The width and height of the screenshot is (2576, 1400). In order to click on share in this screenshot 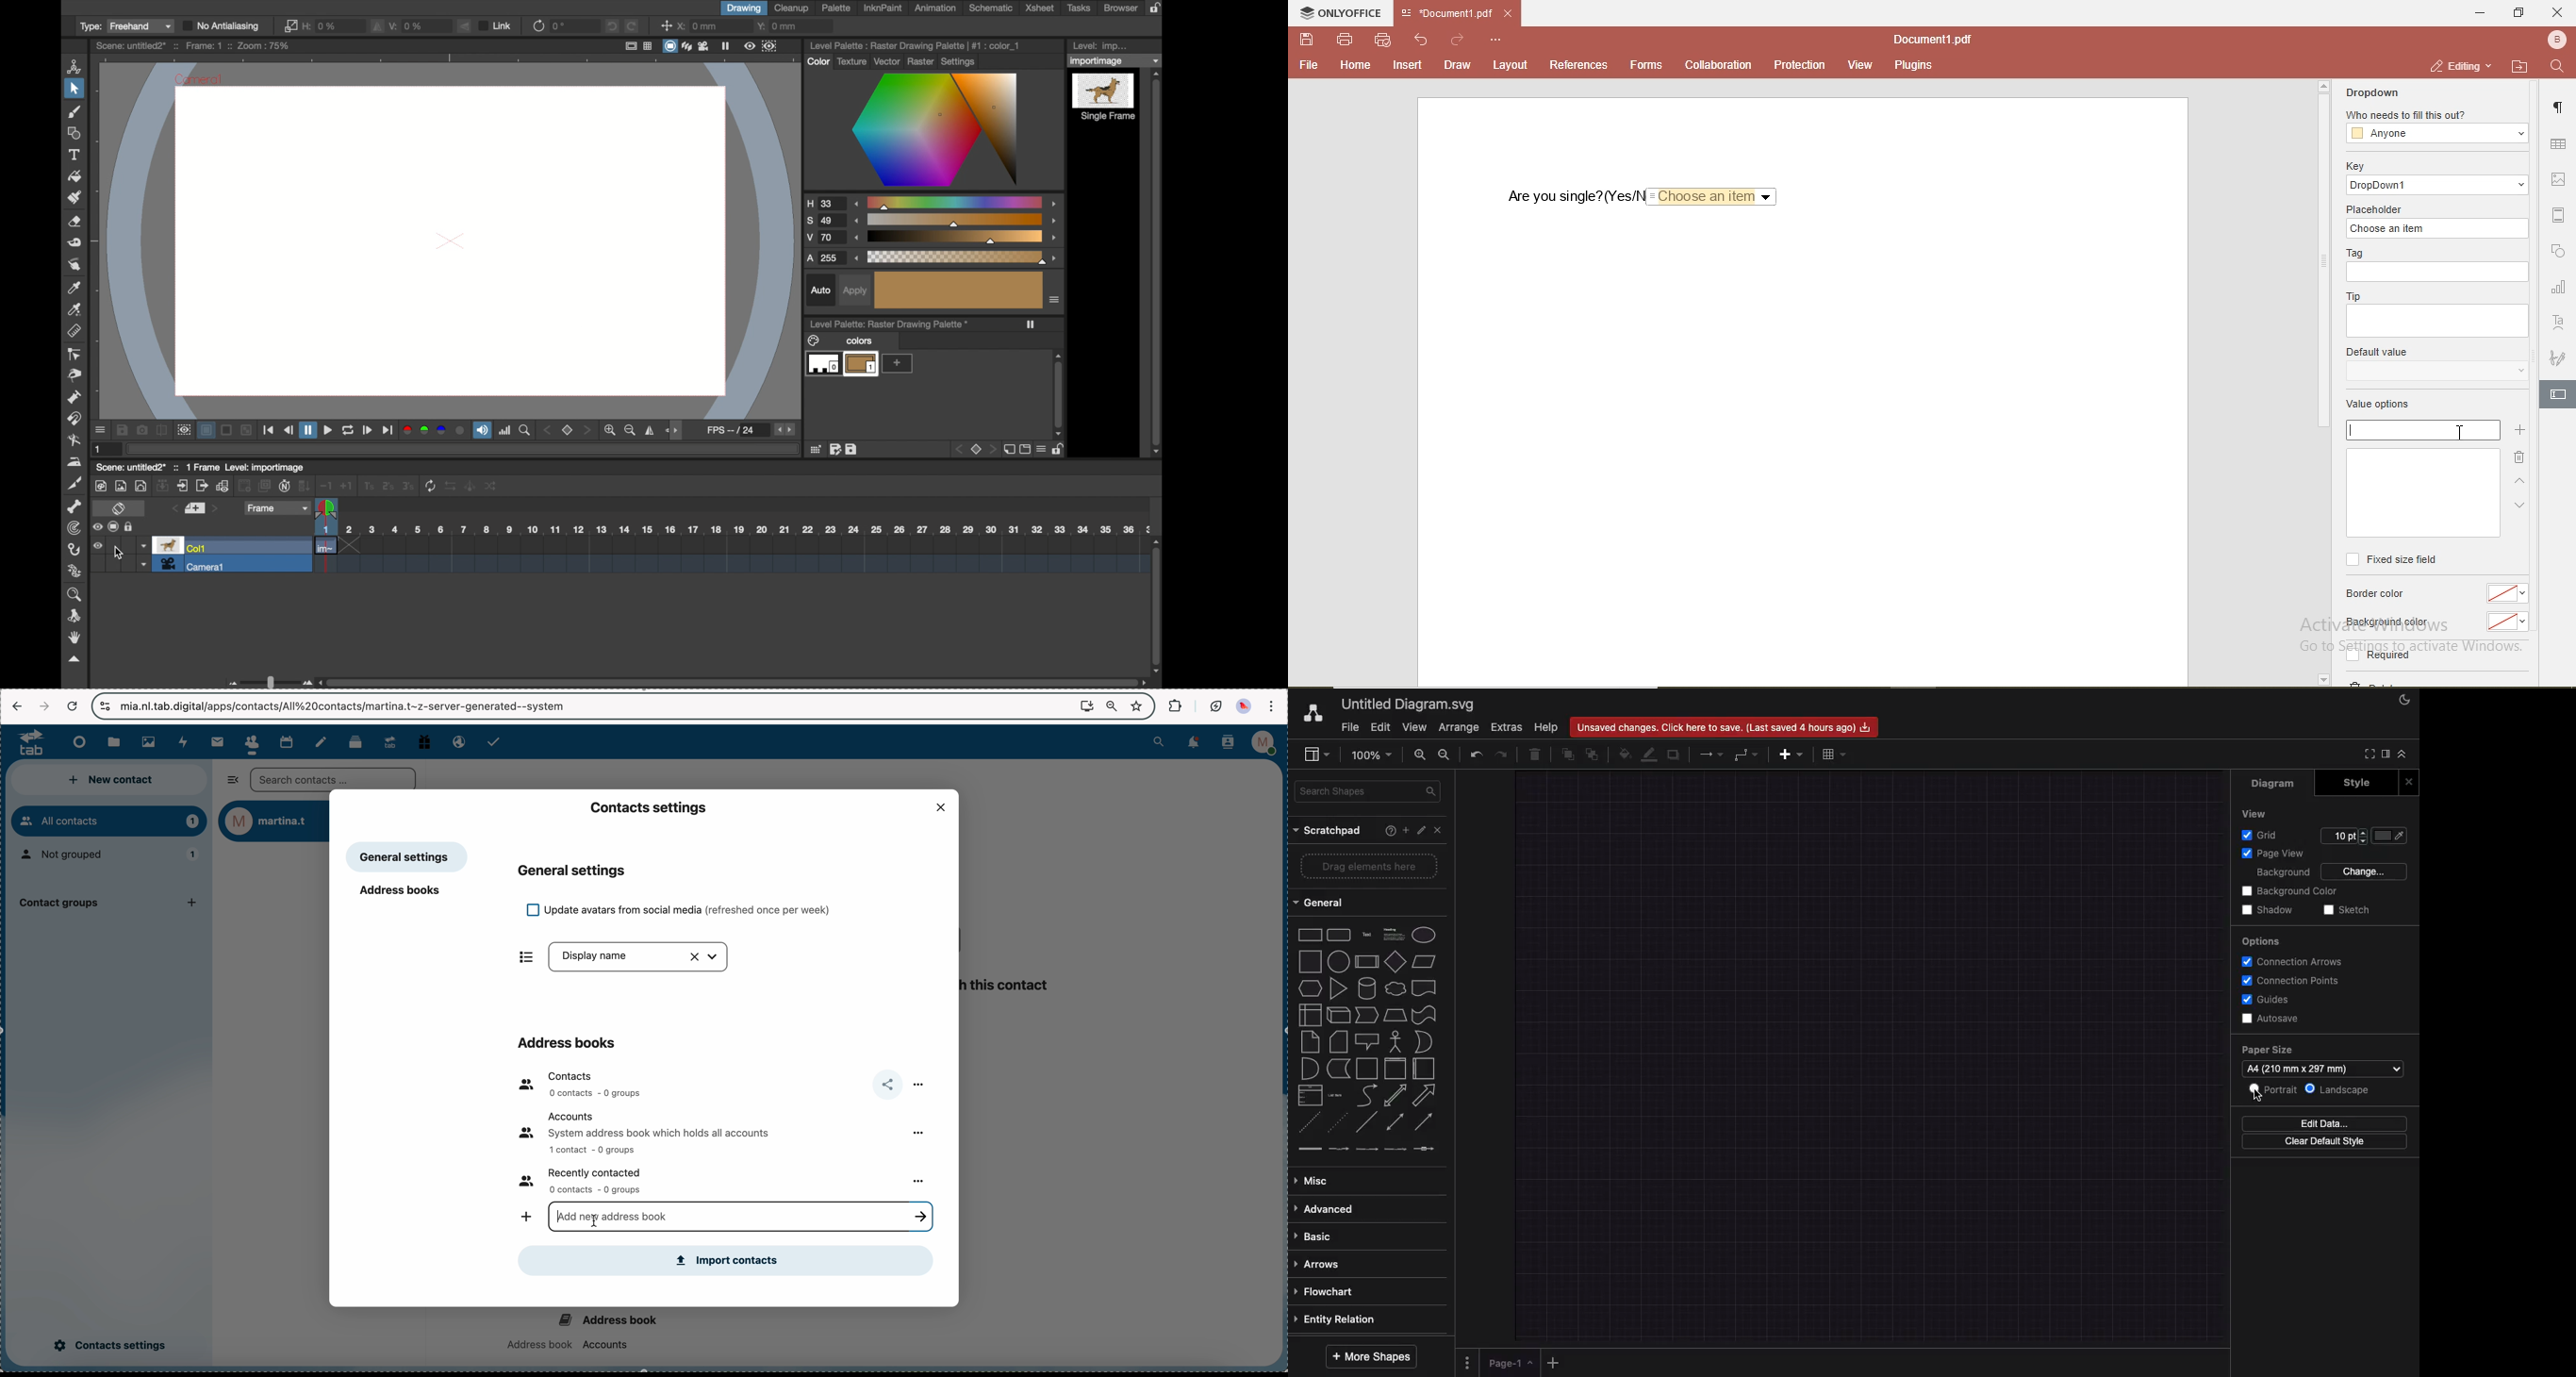, I will do `click(886, 1085)`.